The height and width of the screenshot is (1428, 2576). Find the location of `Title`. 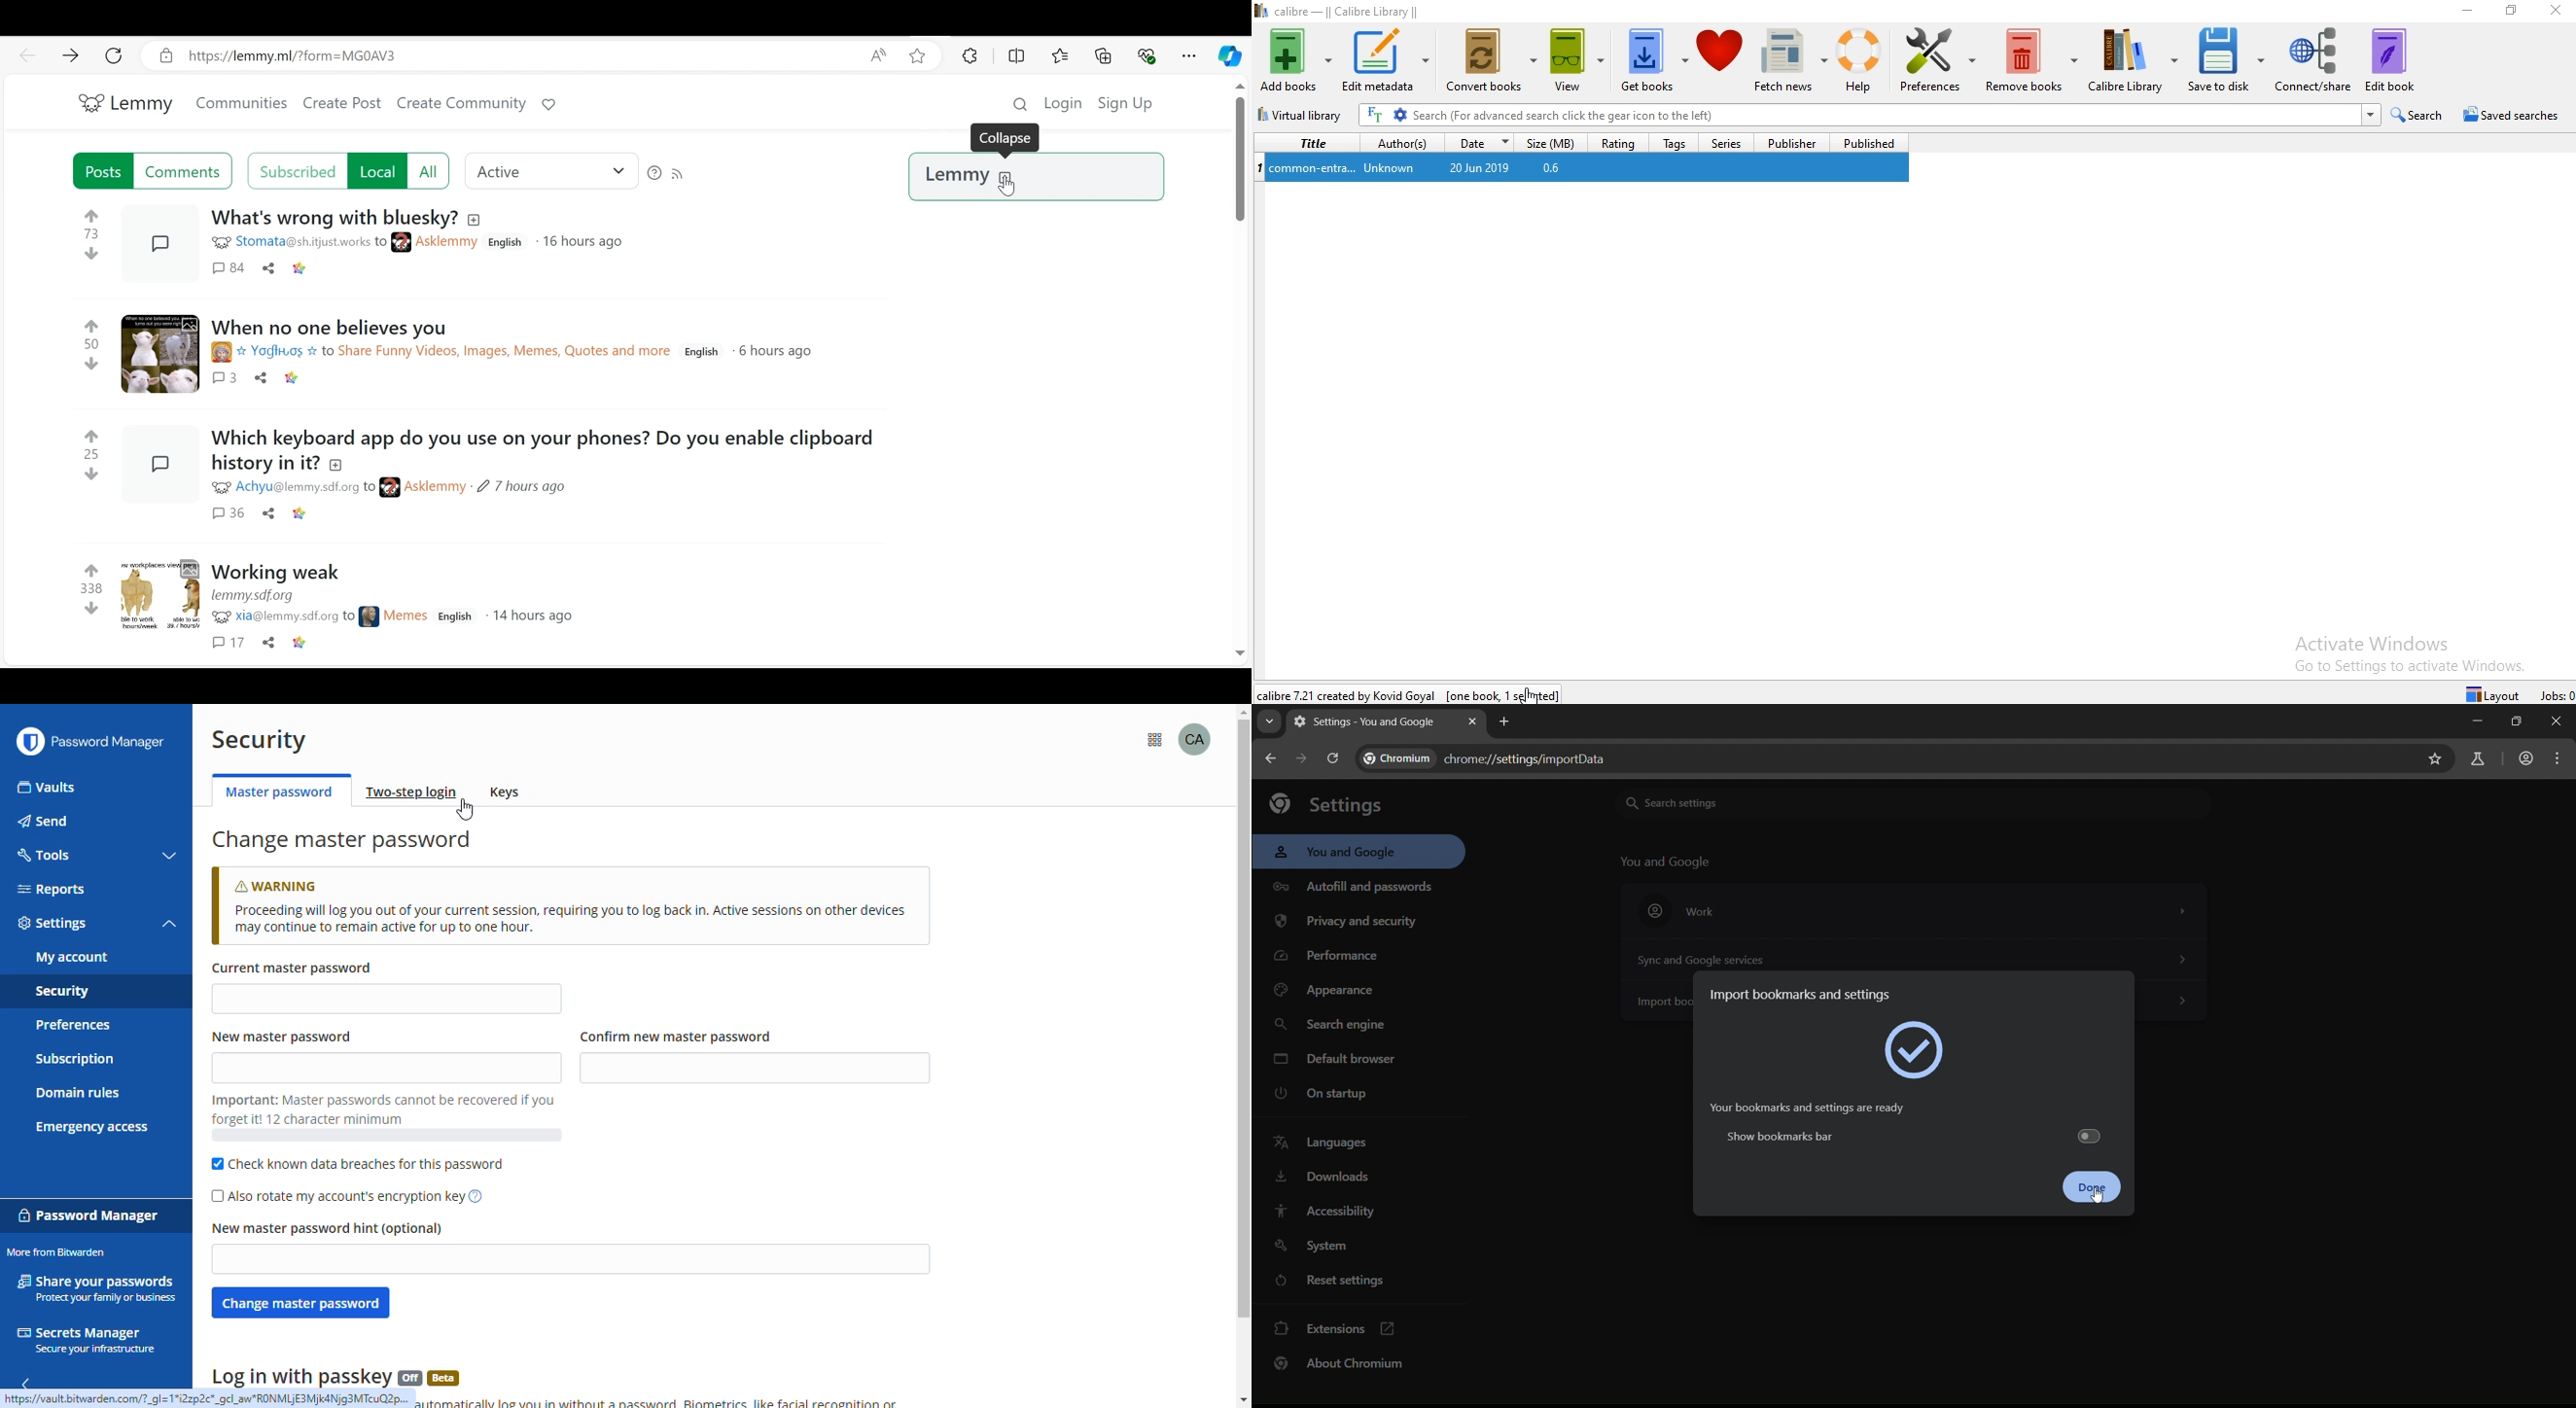

Title is located at coordinates (336, 218).